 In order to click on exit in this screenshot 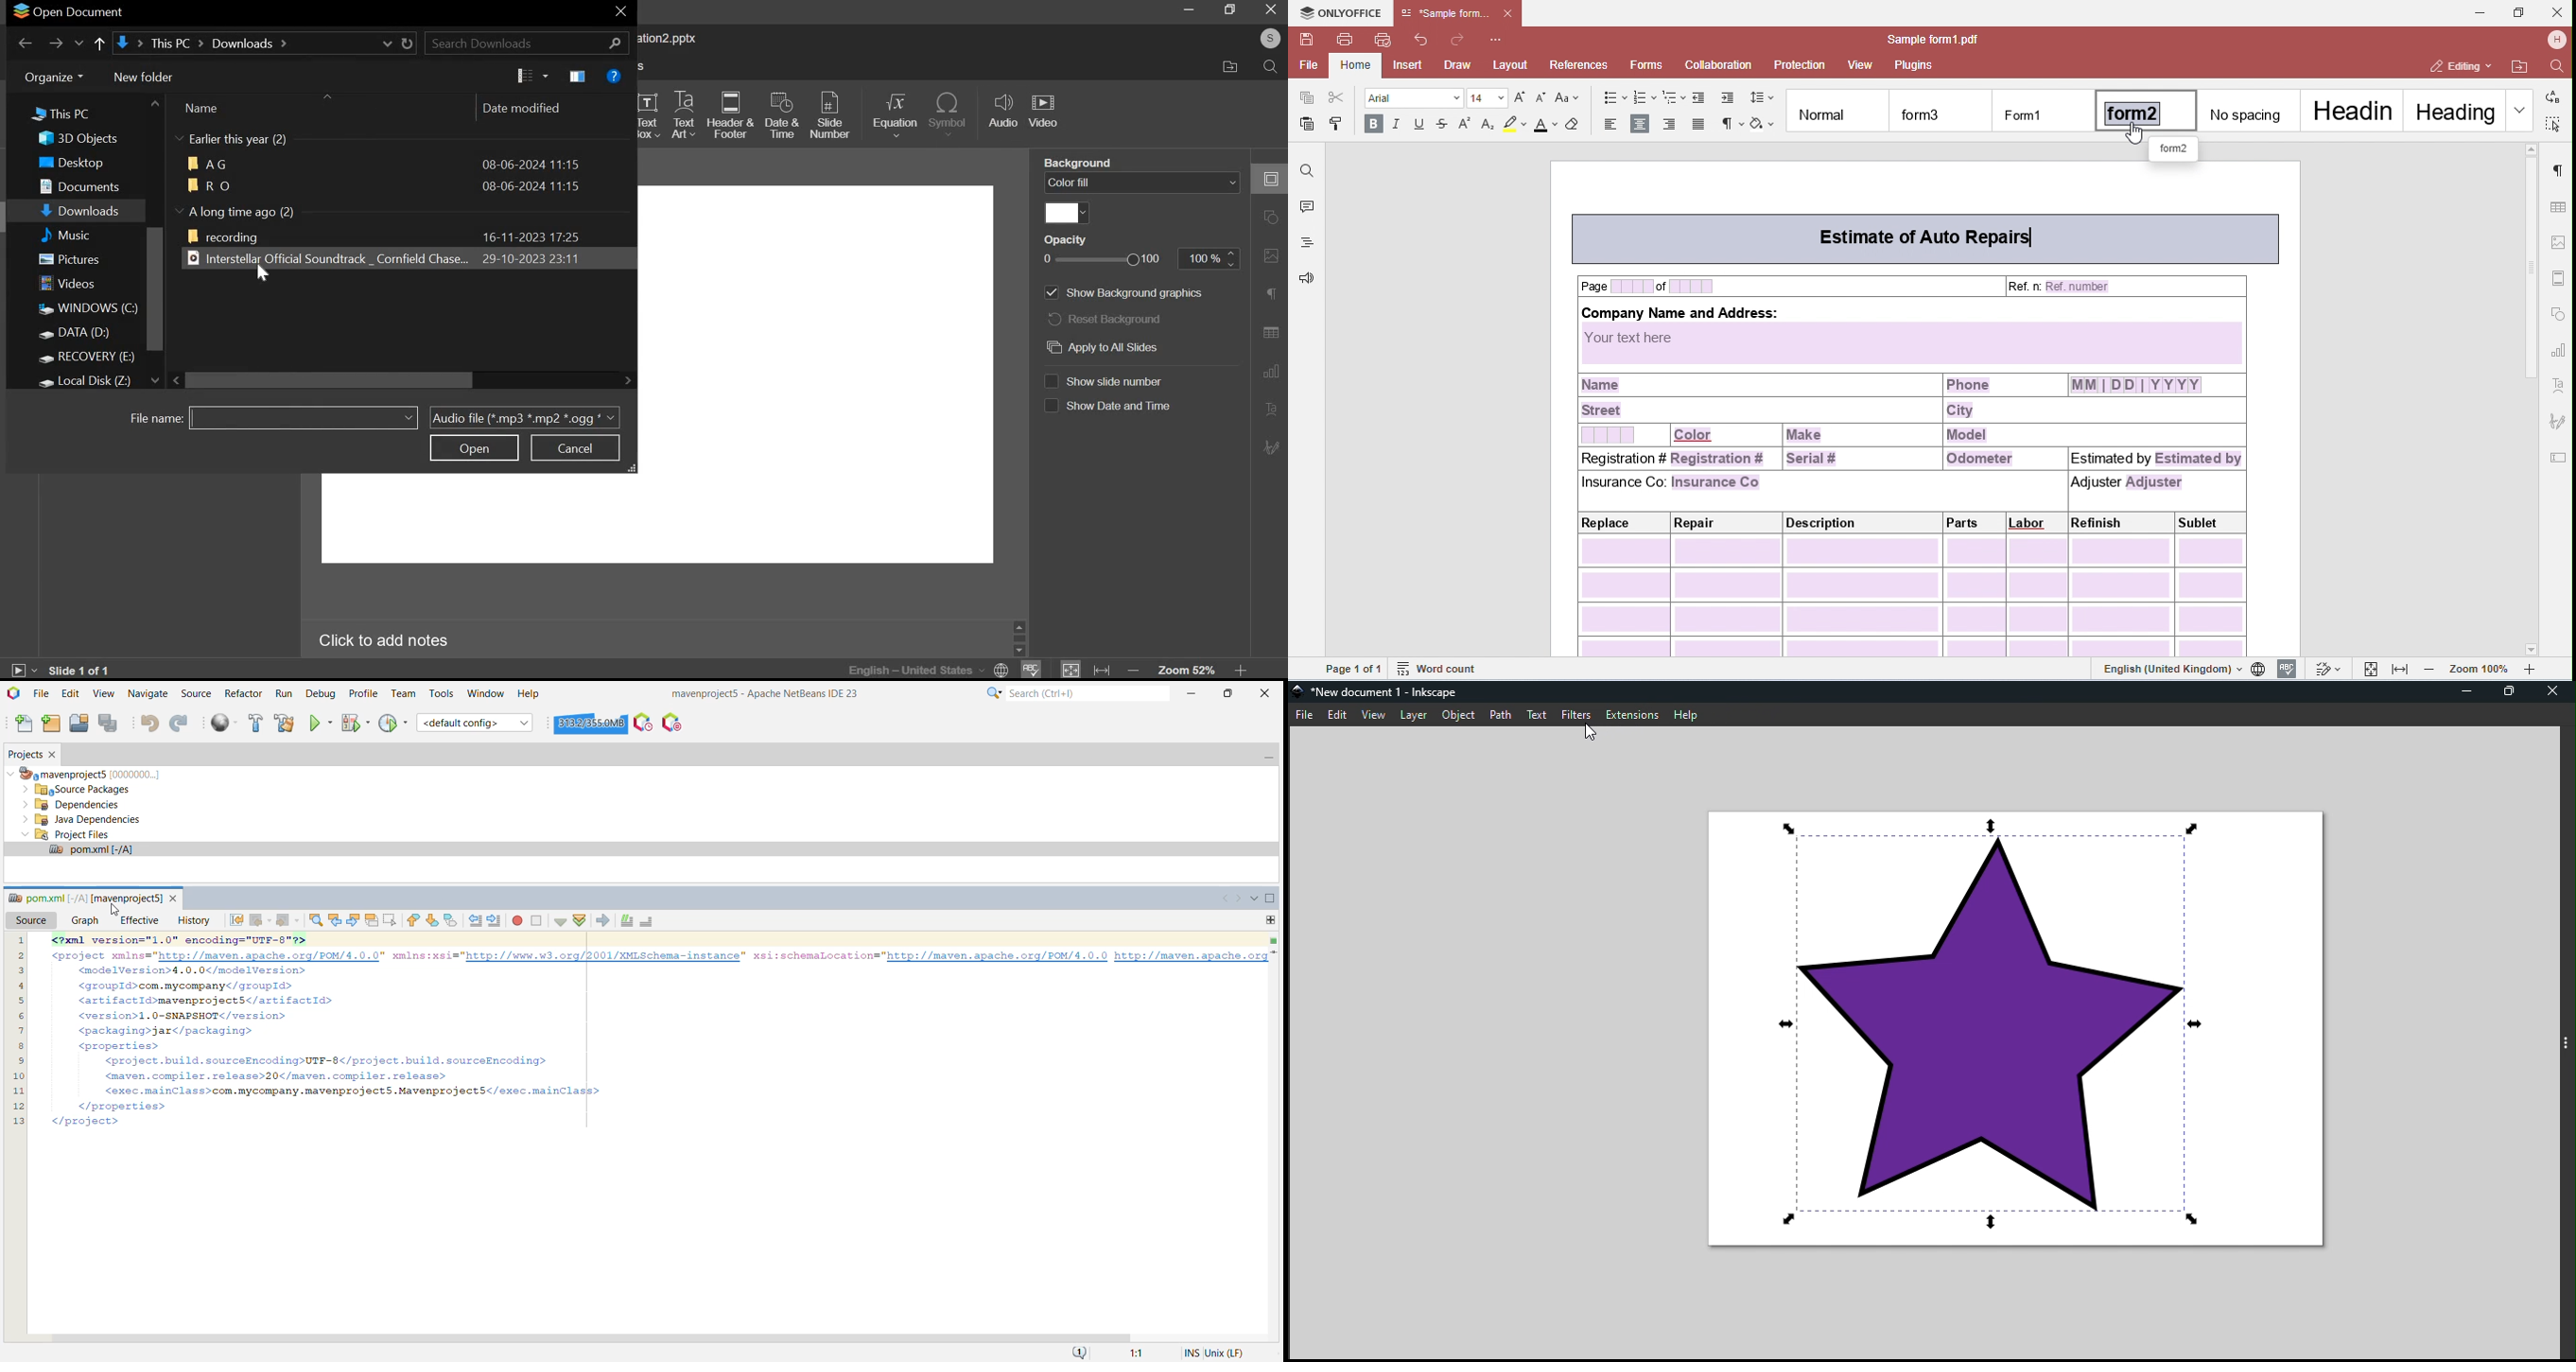, I will do `click(1271, 9)`.